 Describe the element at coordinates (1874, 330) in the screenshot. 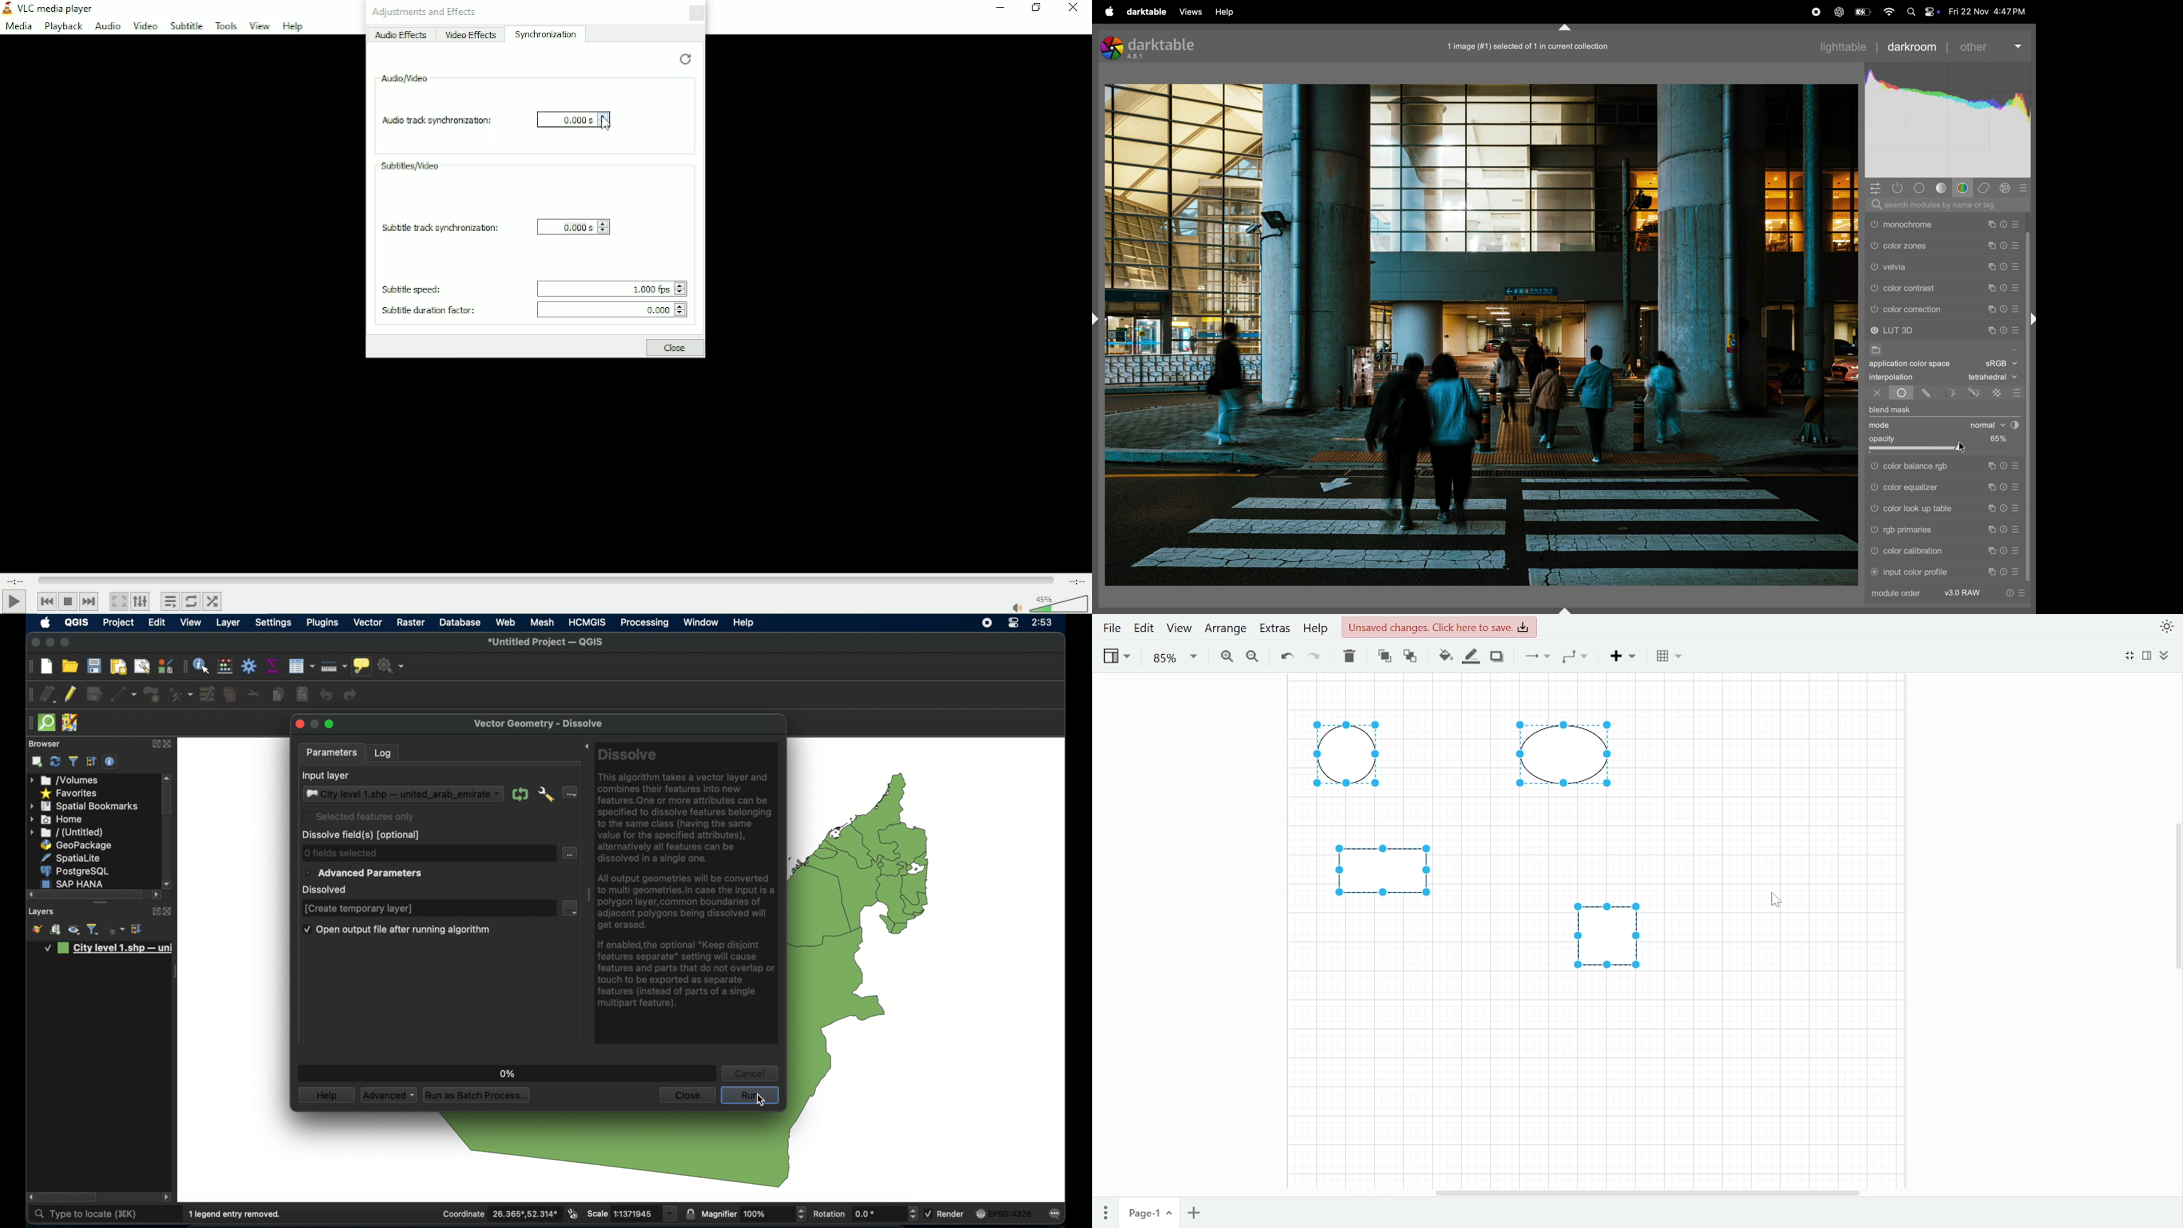

I see `LUT 3D switched off` at that location.